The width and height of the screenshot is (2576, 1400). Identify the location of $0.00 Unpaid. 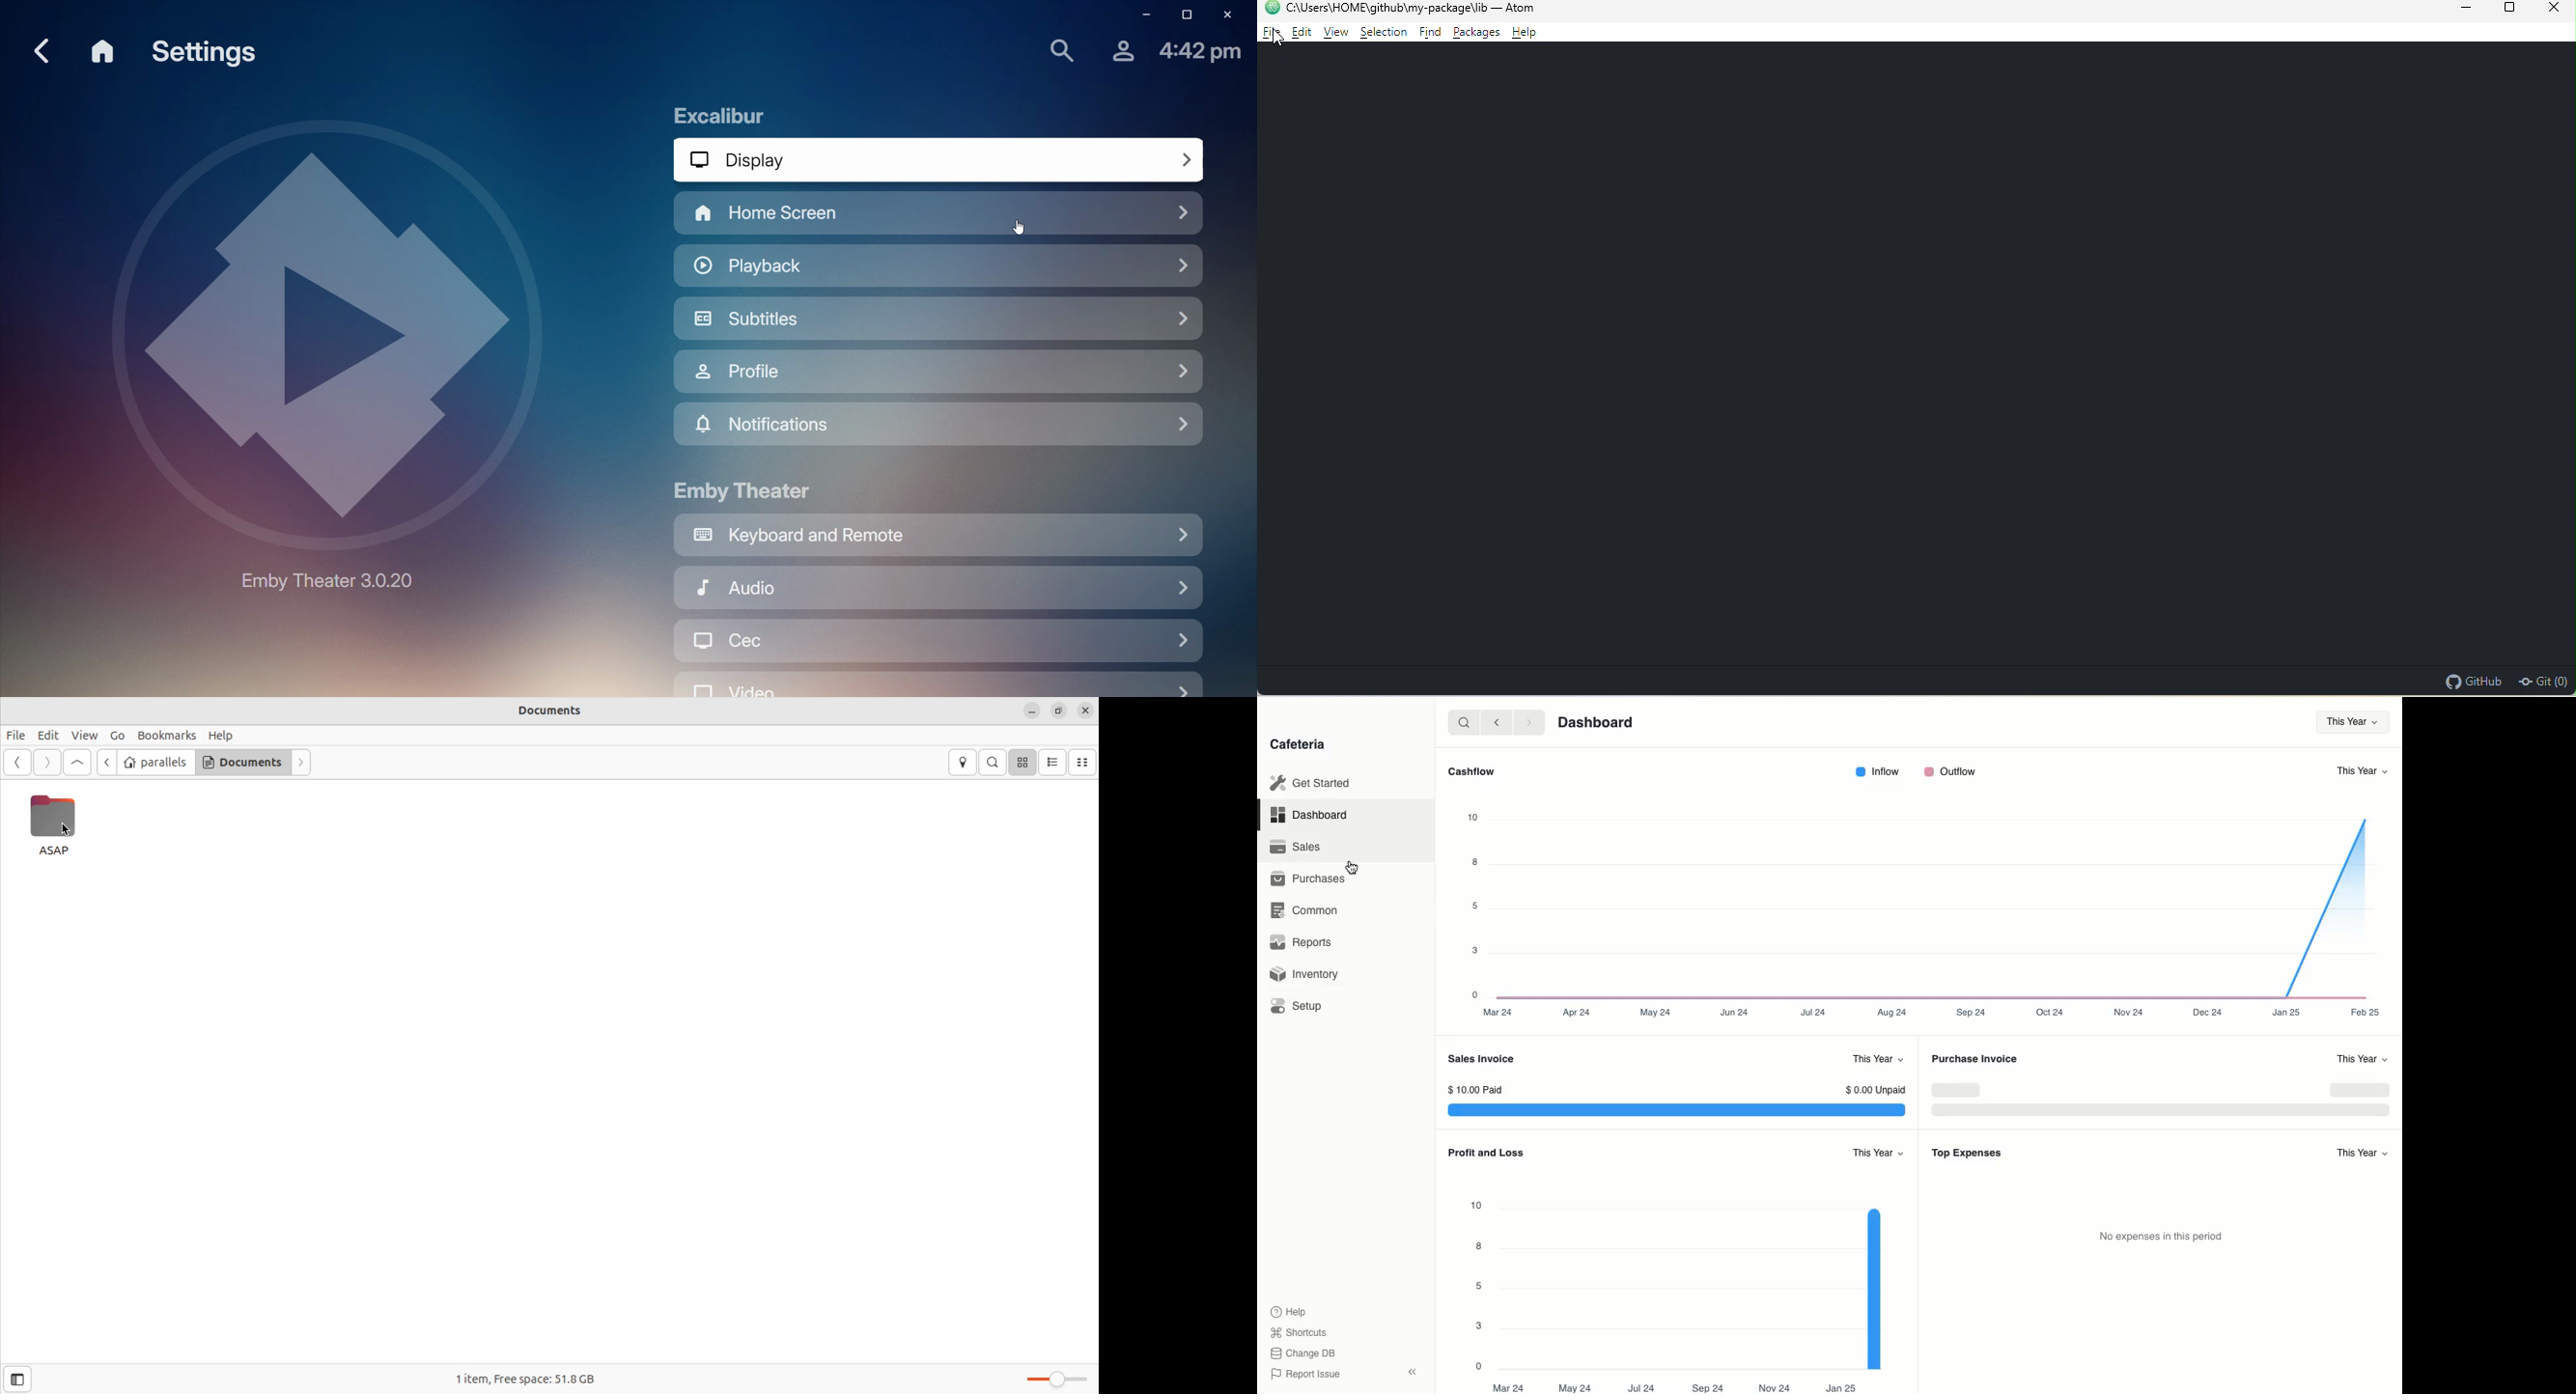
(1875, 1089).